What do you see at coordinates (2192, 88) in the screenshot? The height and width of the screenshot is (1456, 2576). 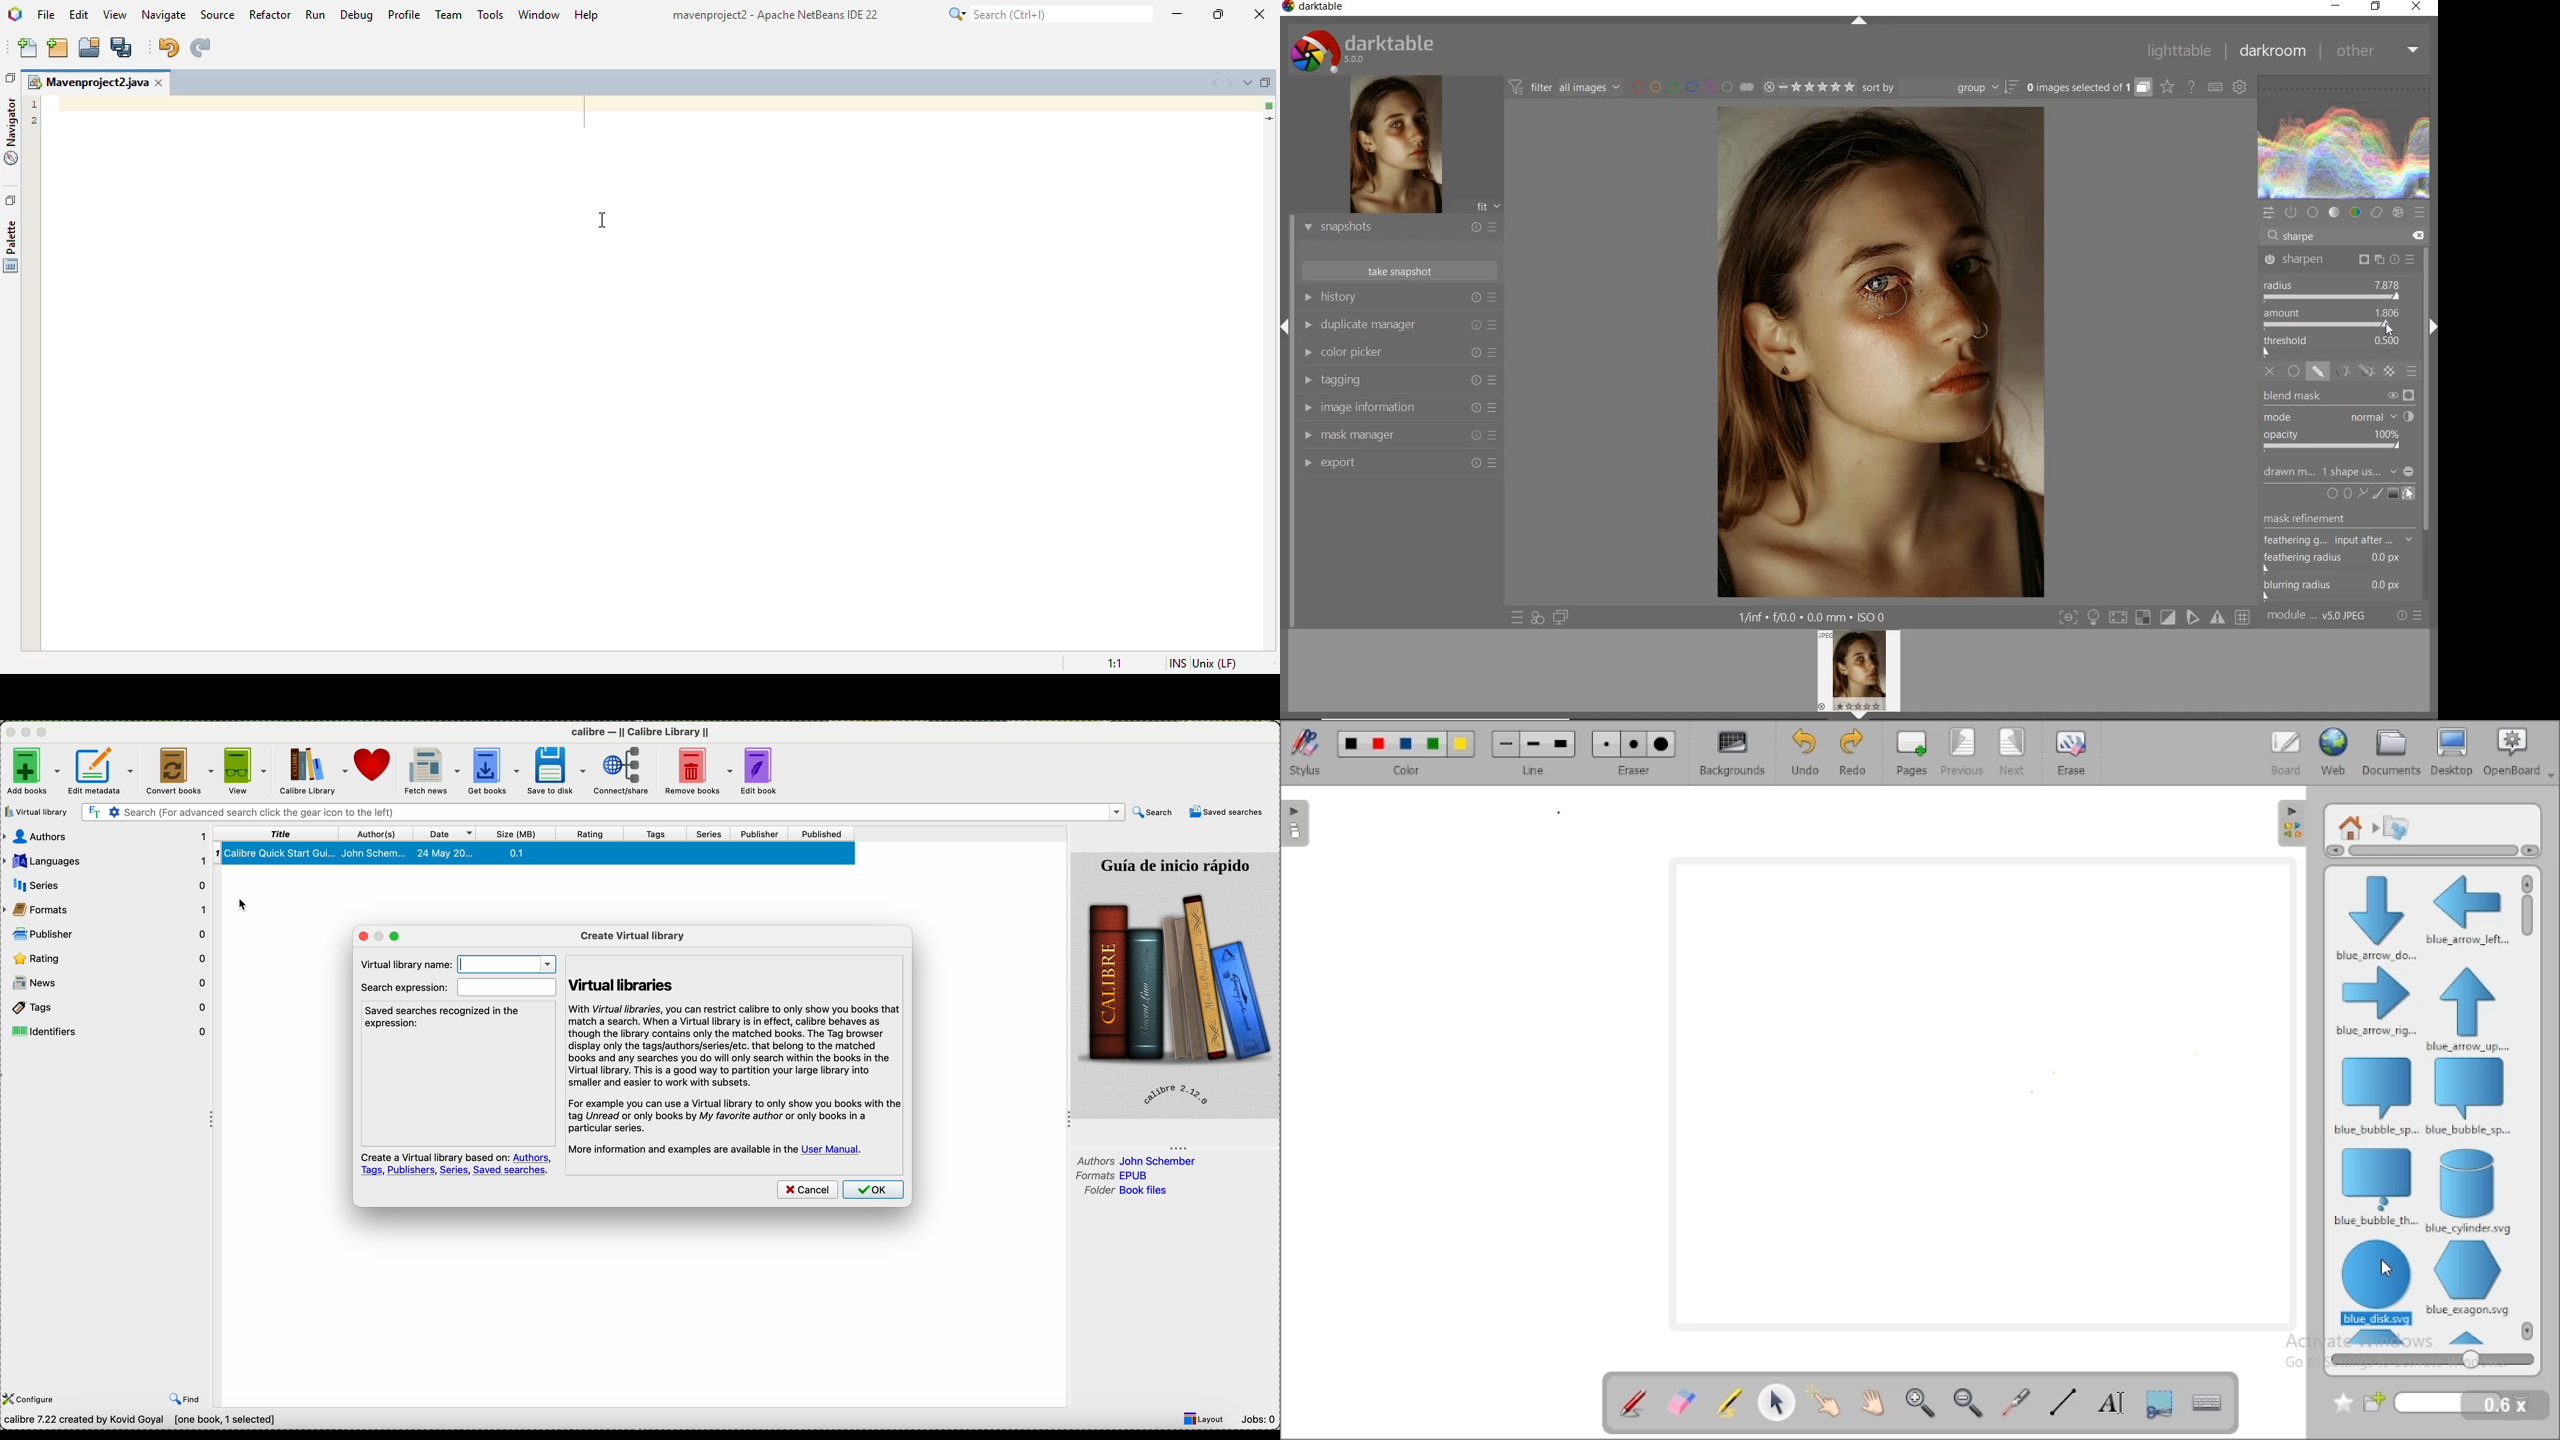 I see `enable online help` at bounding box center [2192, 88].